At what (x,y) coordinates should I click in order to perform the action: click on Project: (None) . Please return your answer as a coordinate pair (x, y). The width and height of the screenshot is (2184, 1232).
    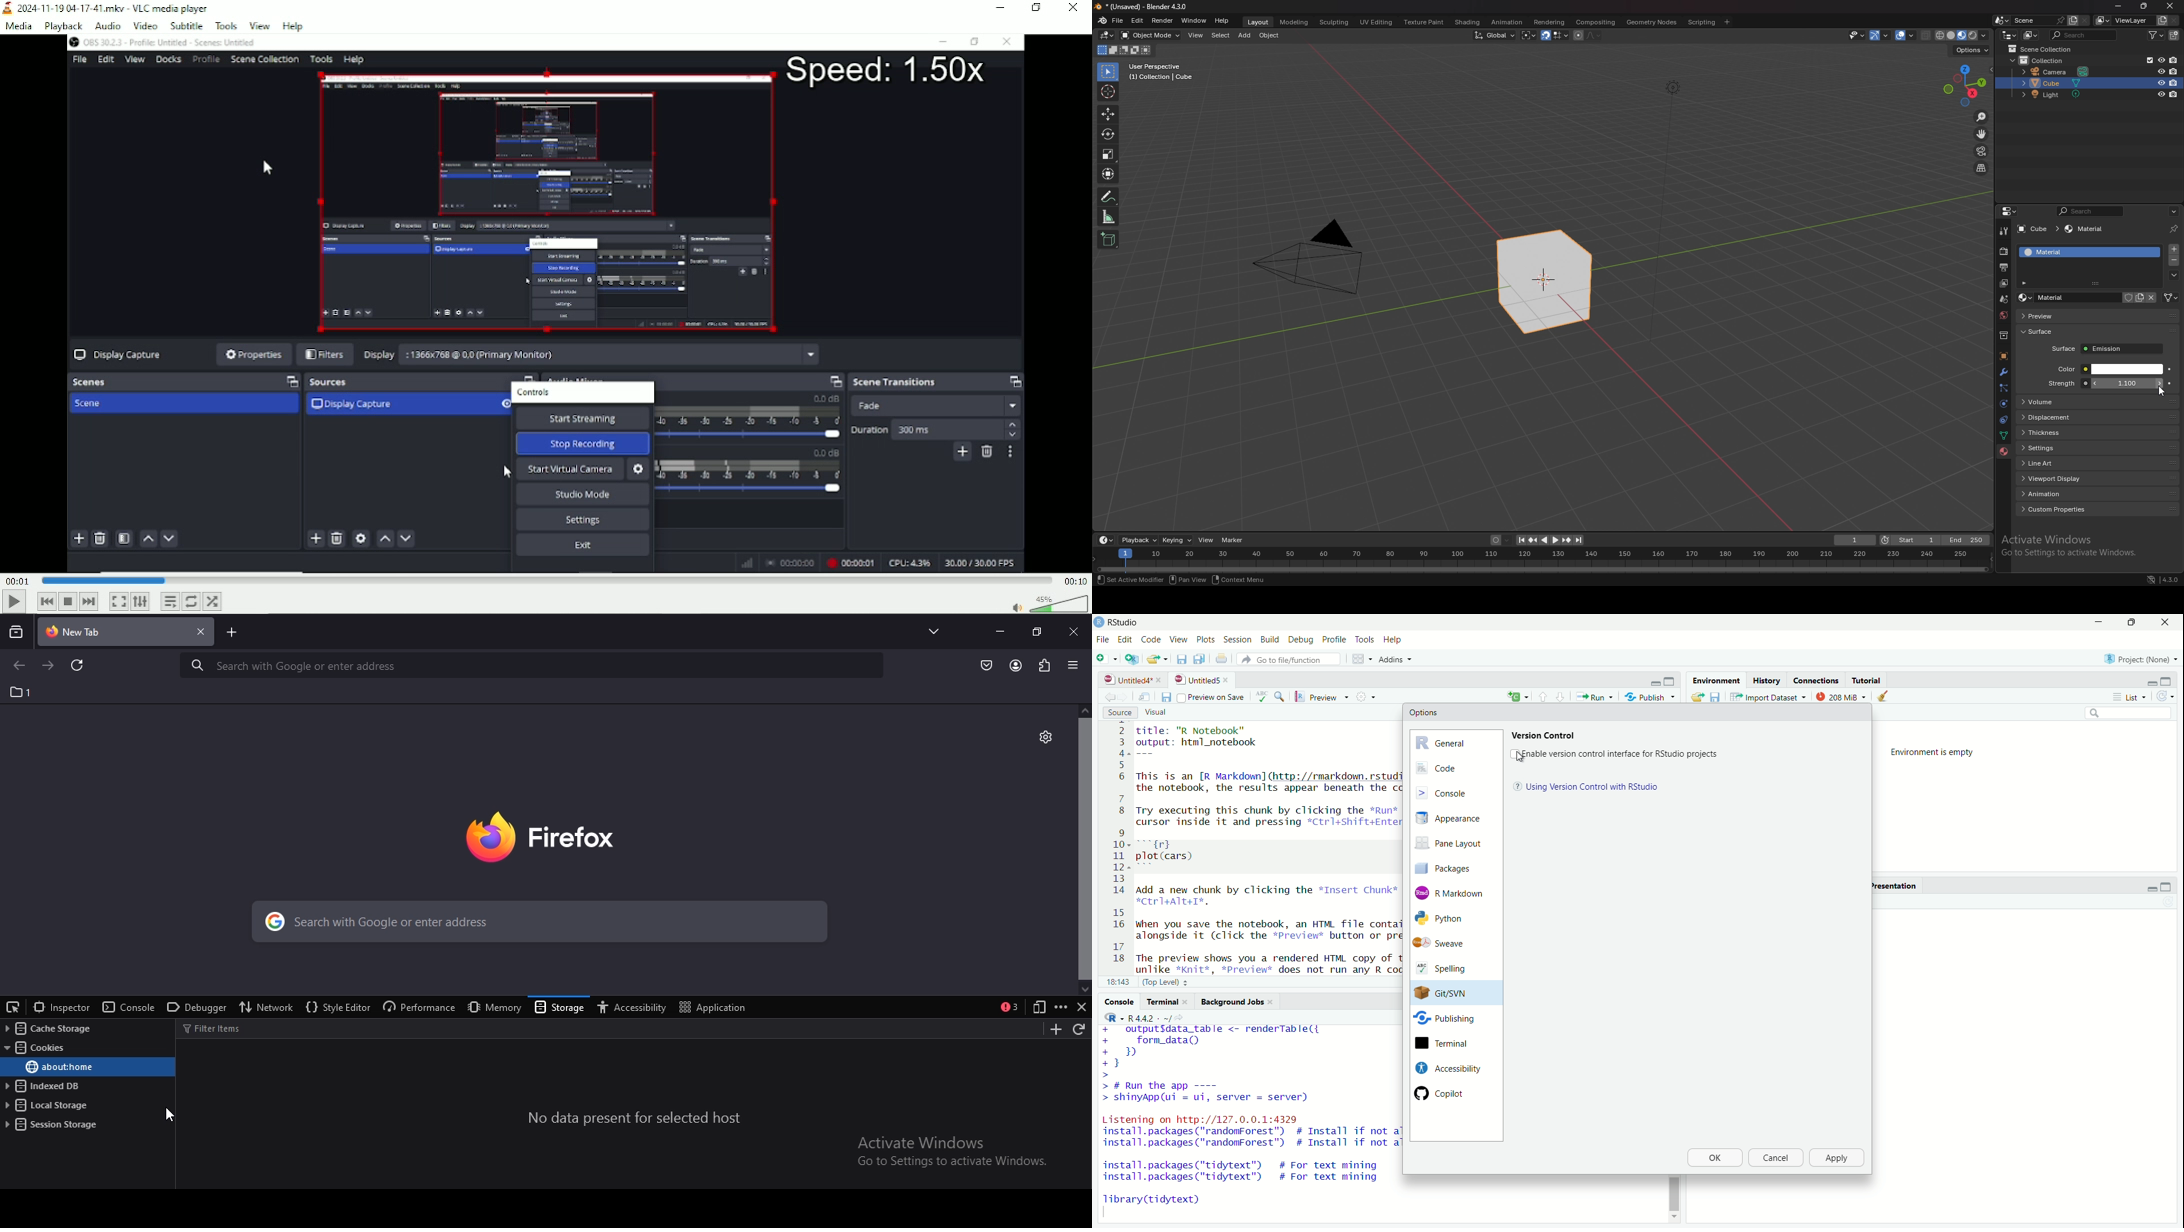
    Looking at the image, I should click on (2138, 658).